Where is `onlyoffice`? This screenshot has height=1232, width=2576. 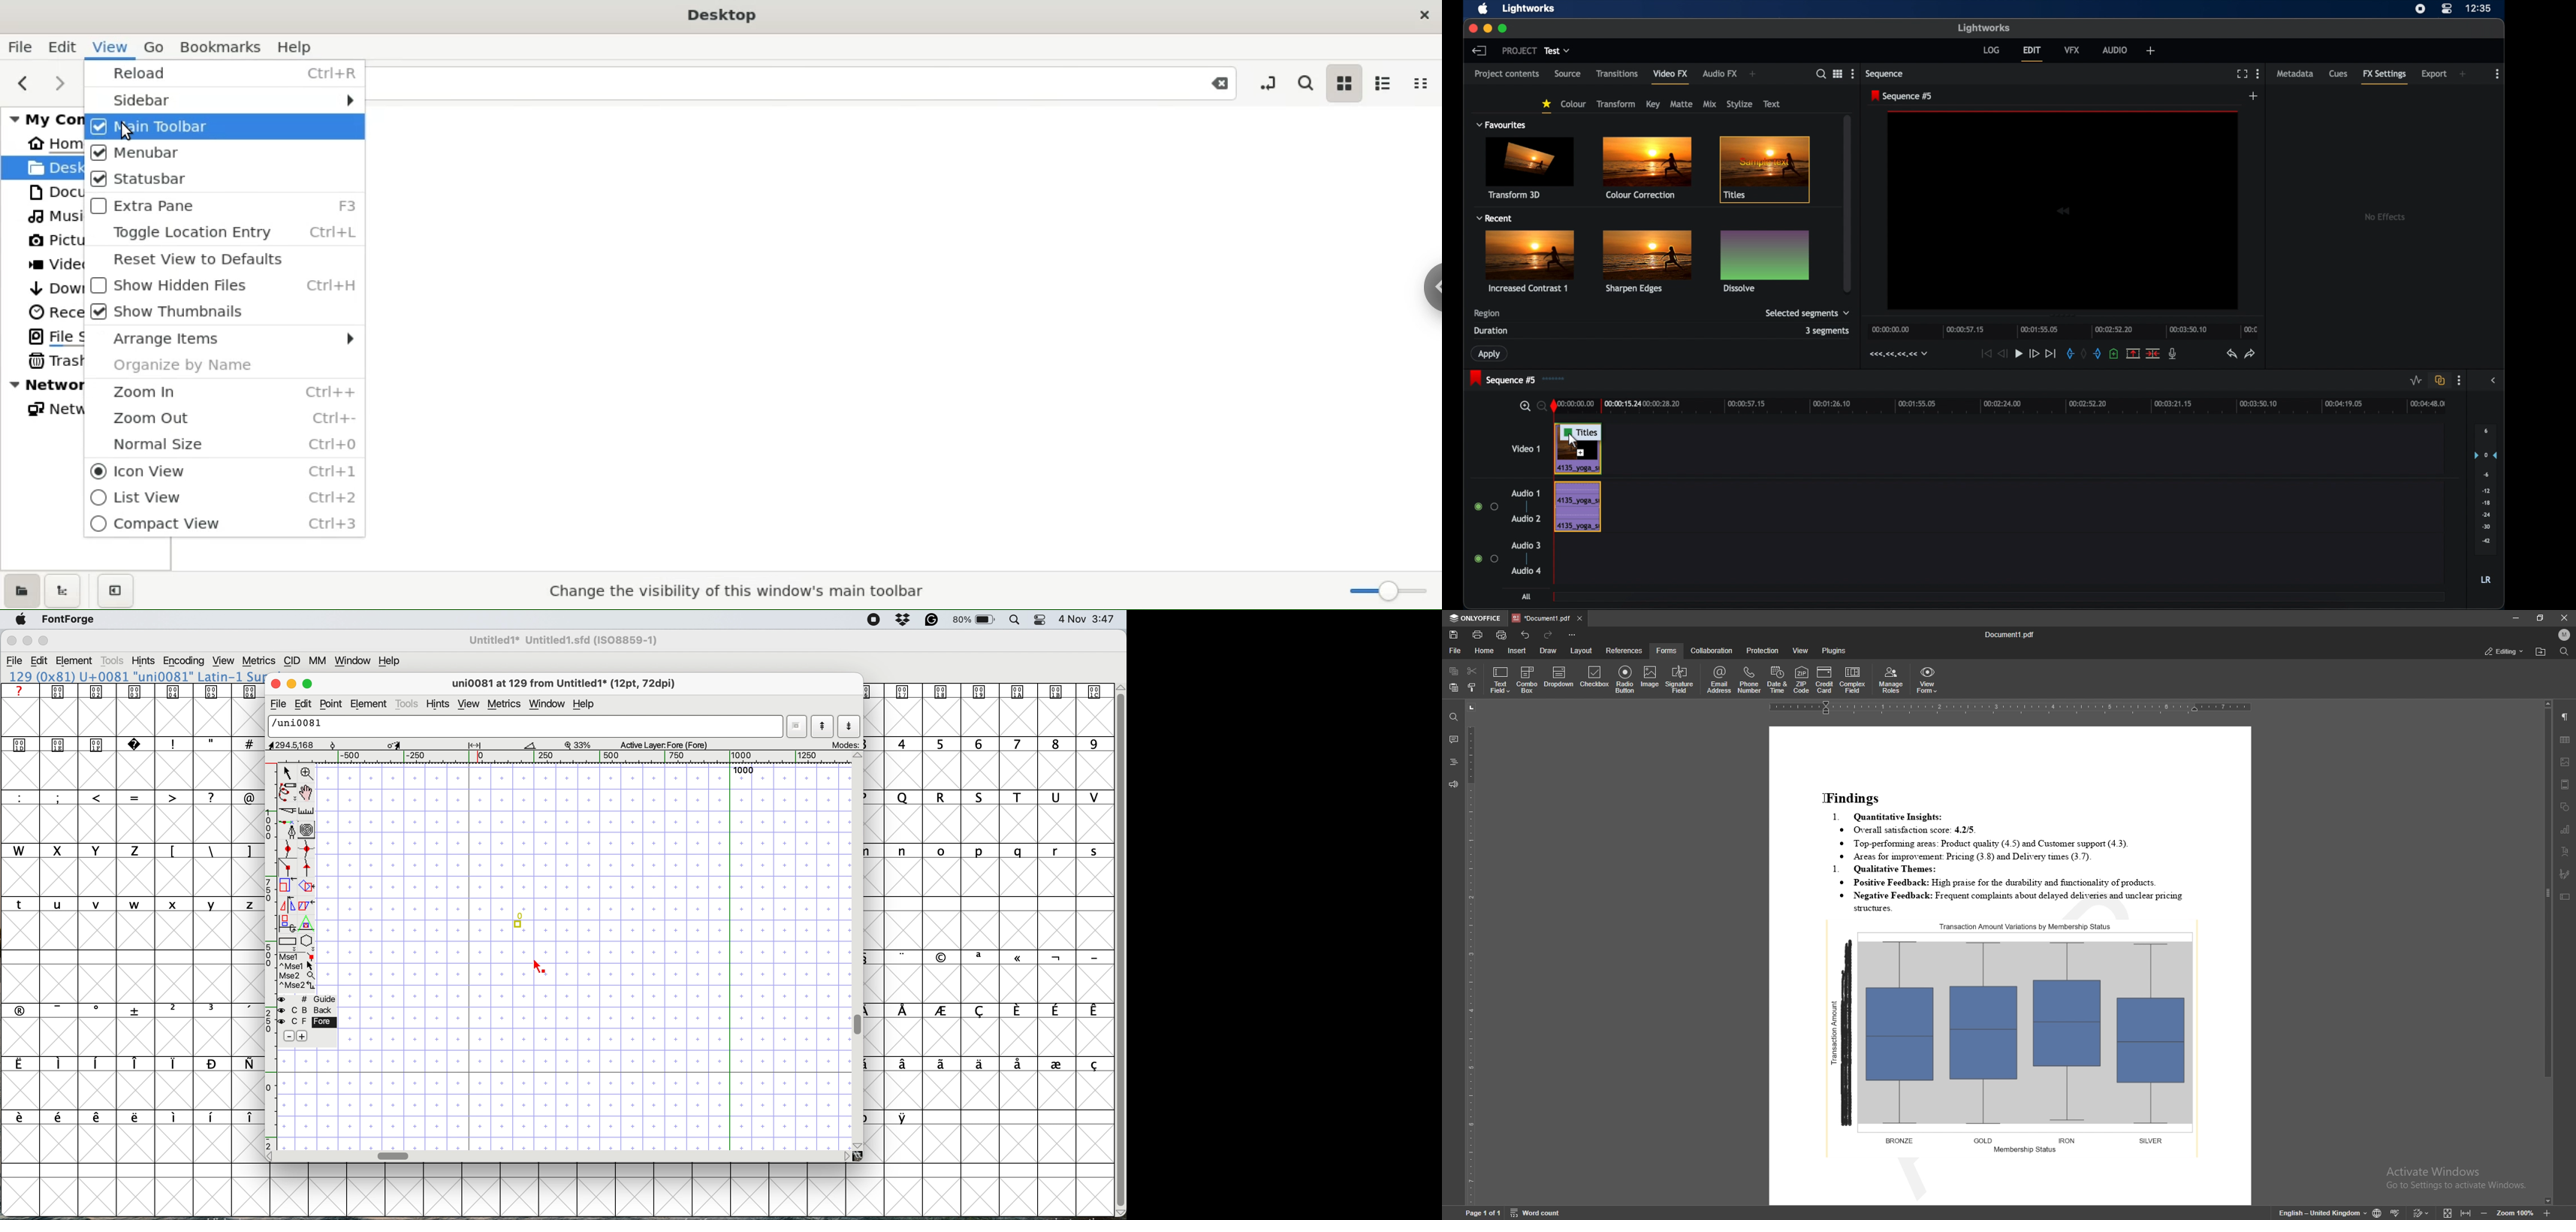
onlyoffice is located at coordinates (1476, 619).